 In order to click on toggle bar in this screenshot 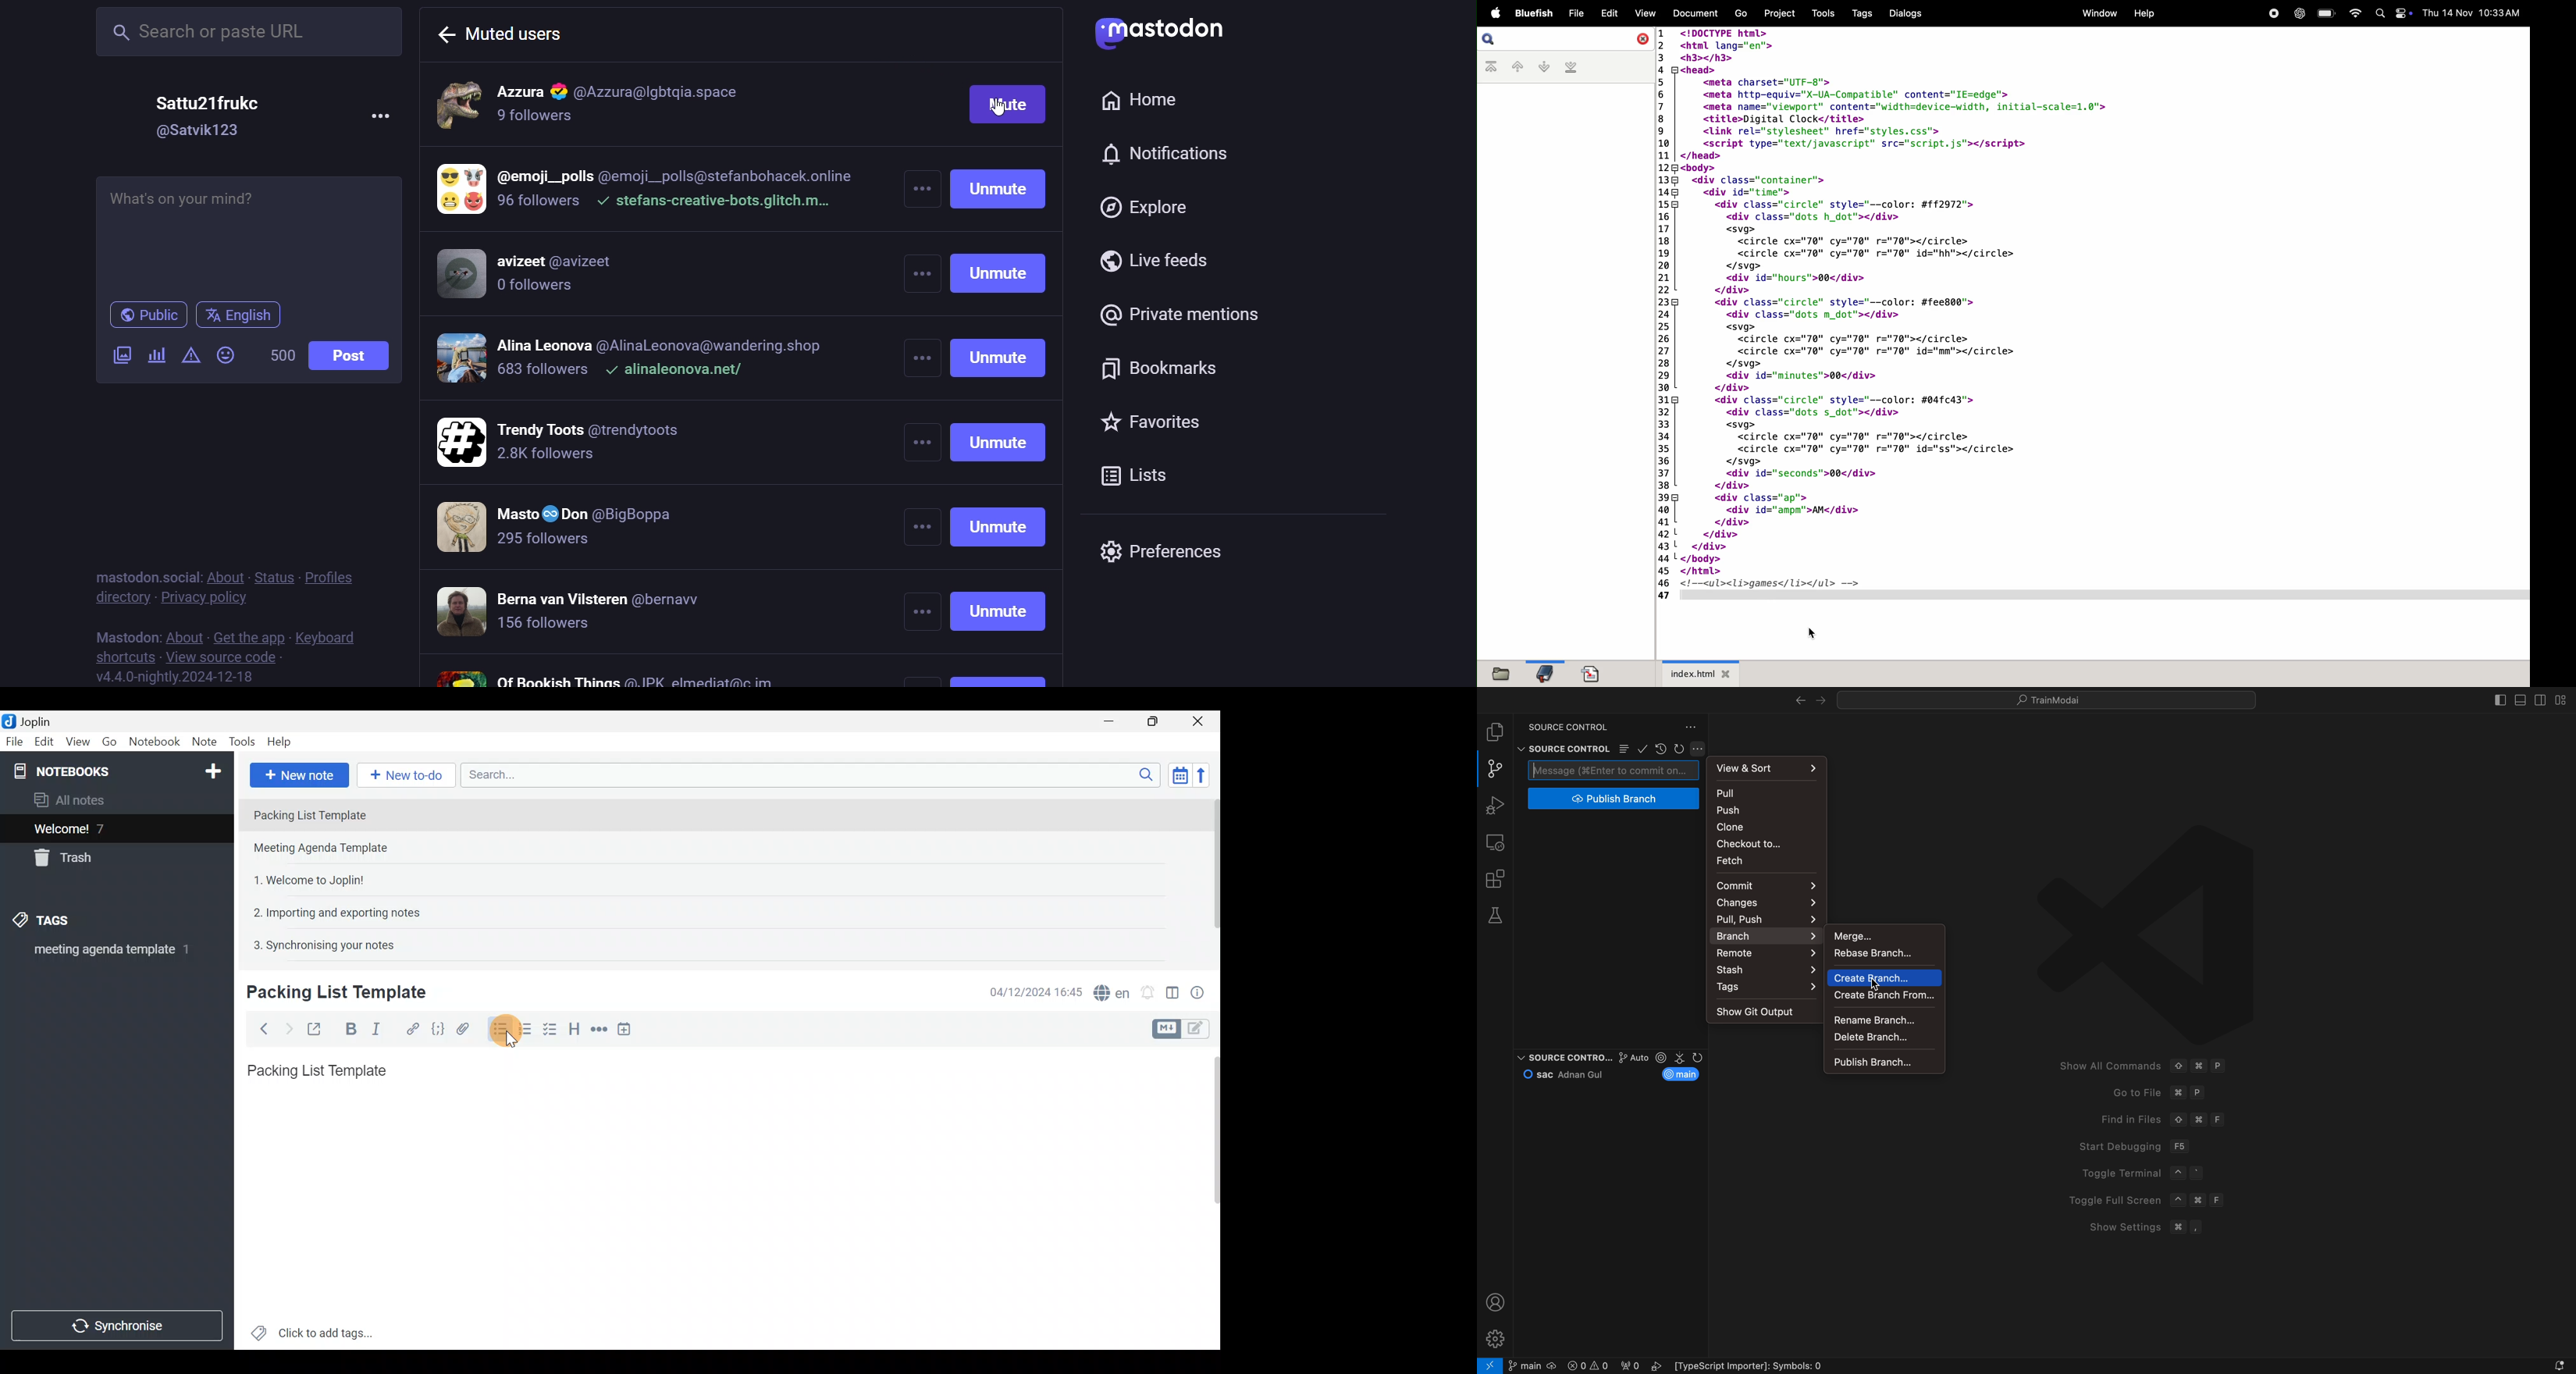, I will do `click(2496, 698)`.